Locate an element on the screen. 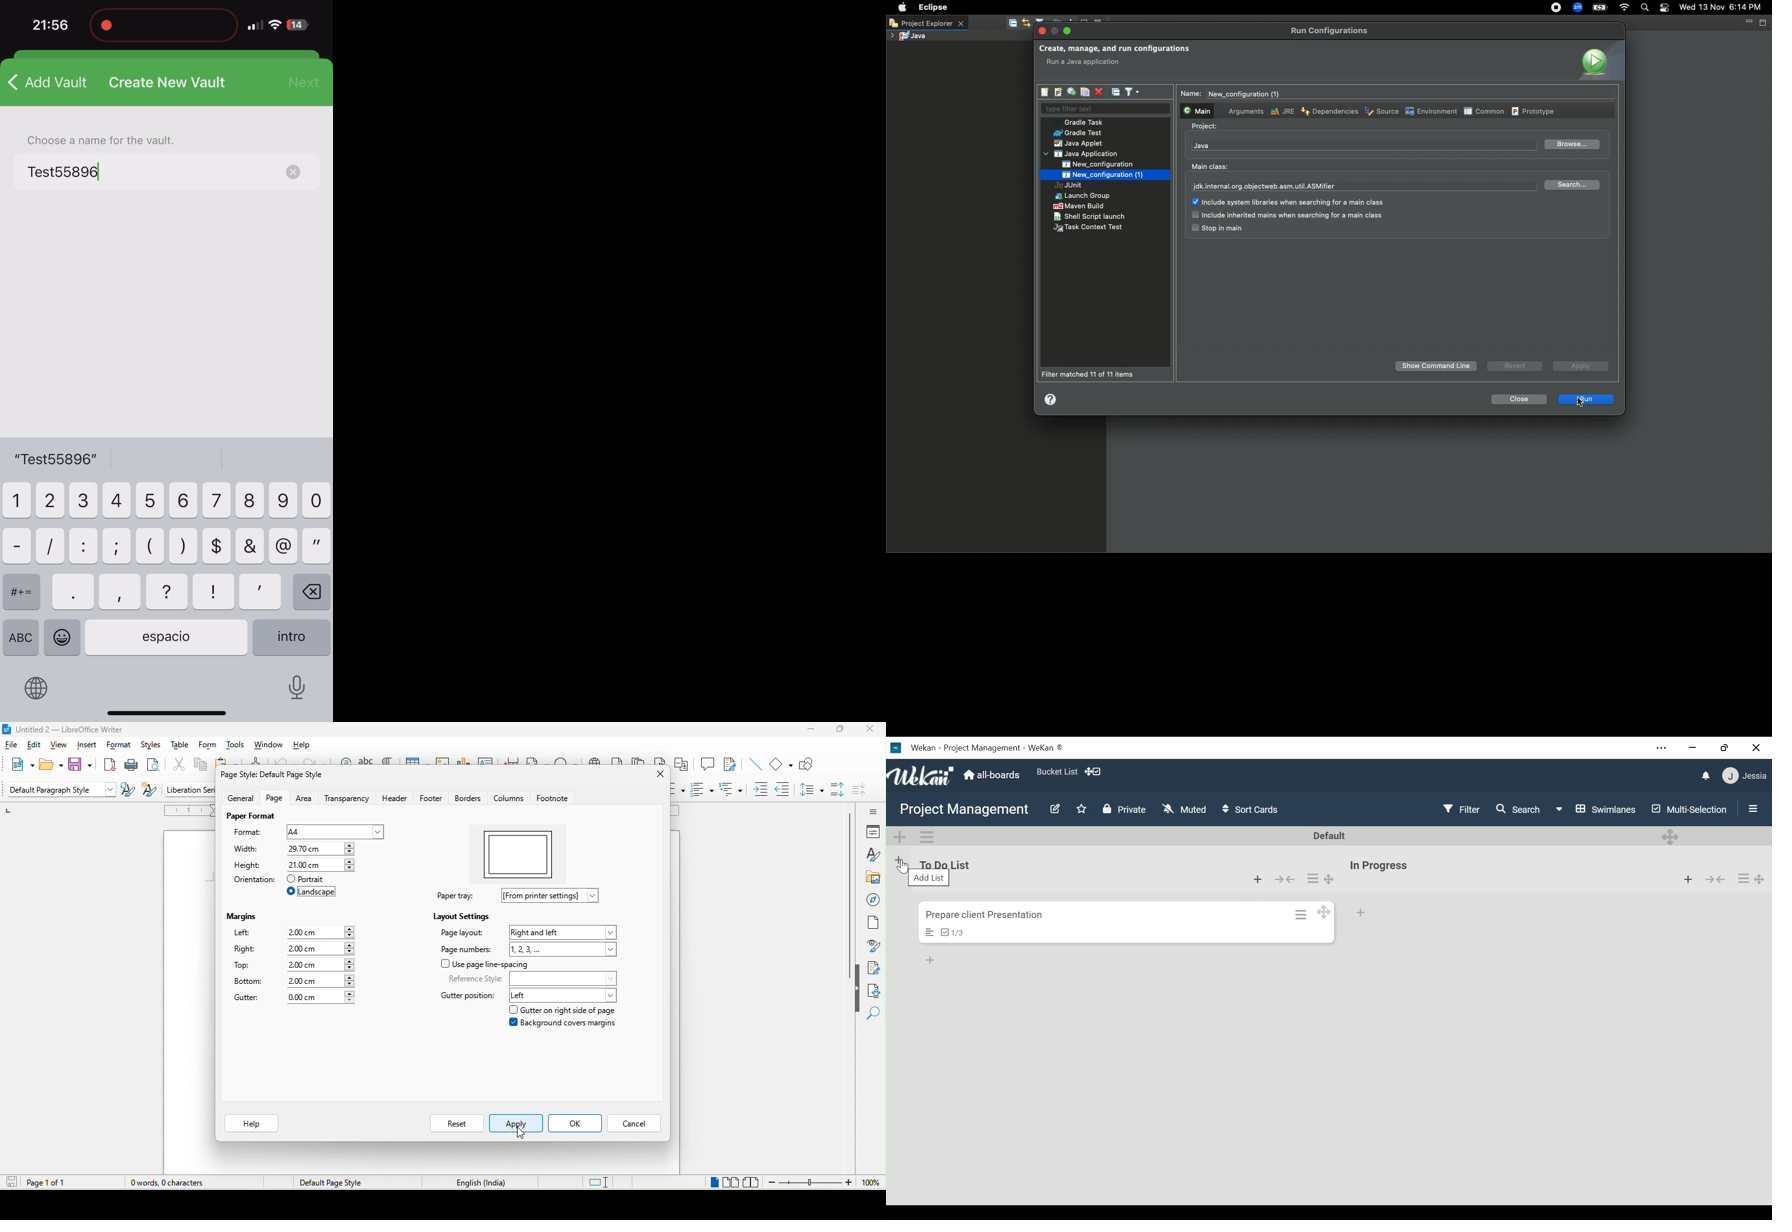 The width and height of the screenshot is (1792, 1232). style inspecter is located at coordinates (873, 947).